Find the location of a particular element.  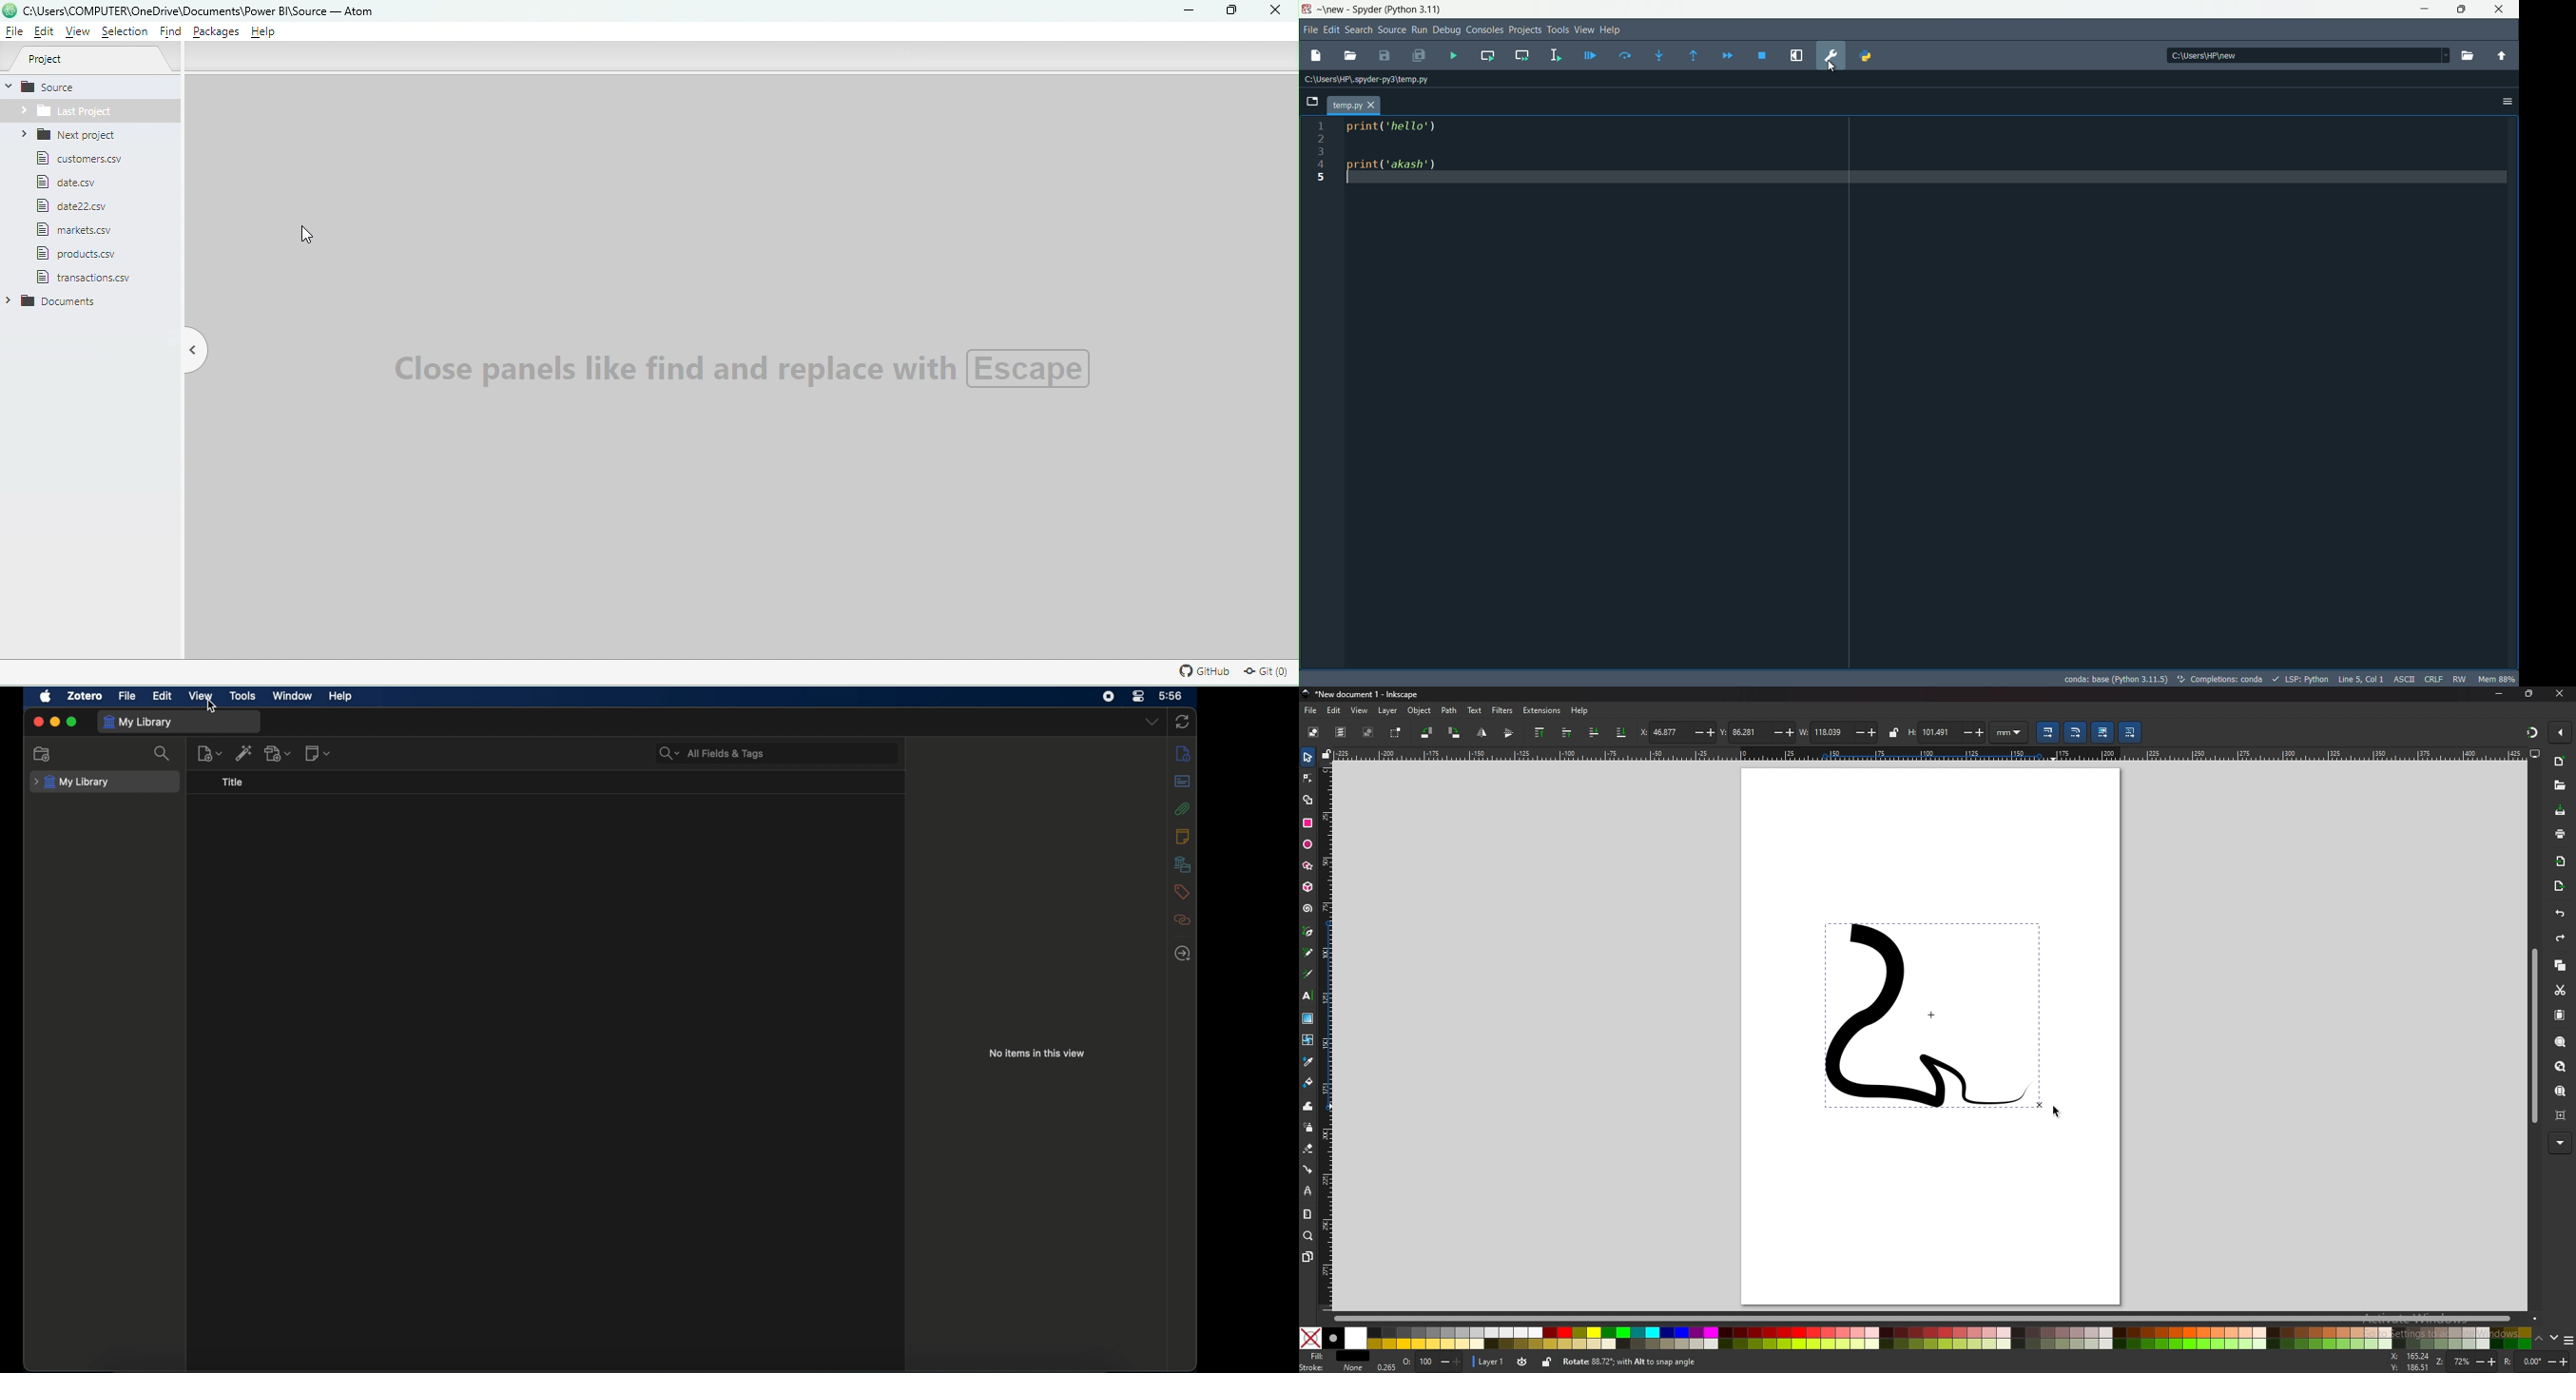

libraries is located at coordinates (1182, 864).